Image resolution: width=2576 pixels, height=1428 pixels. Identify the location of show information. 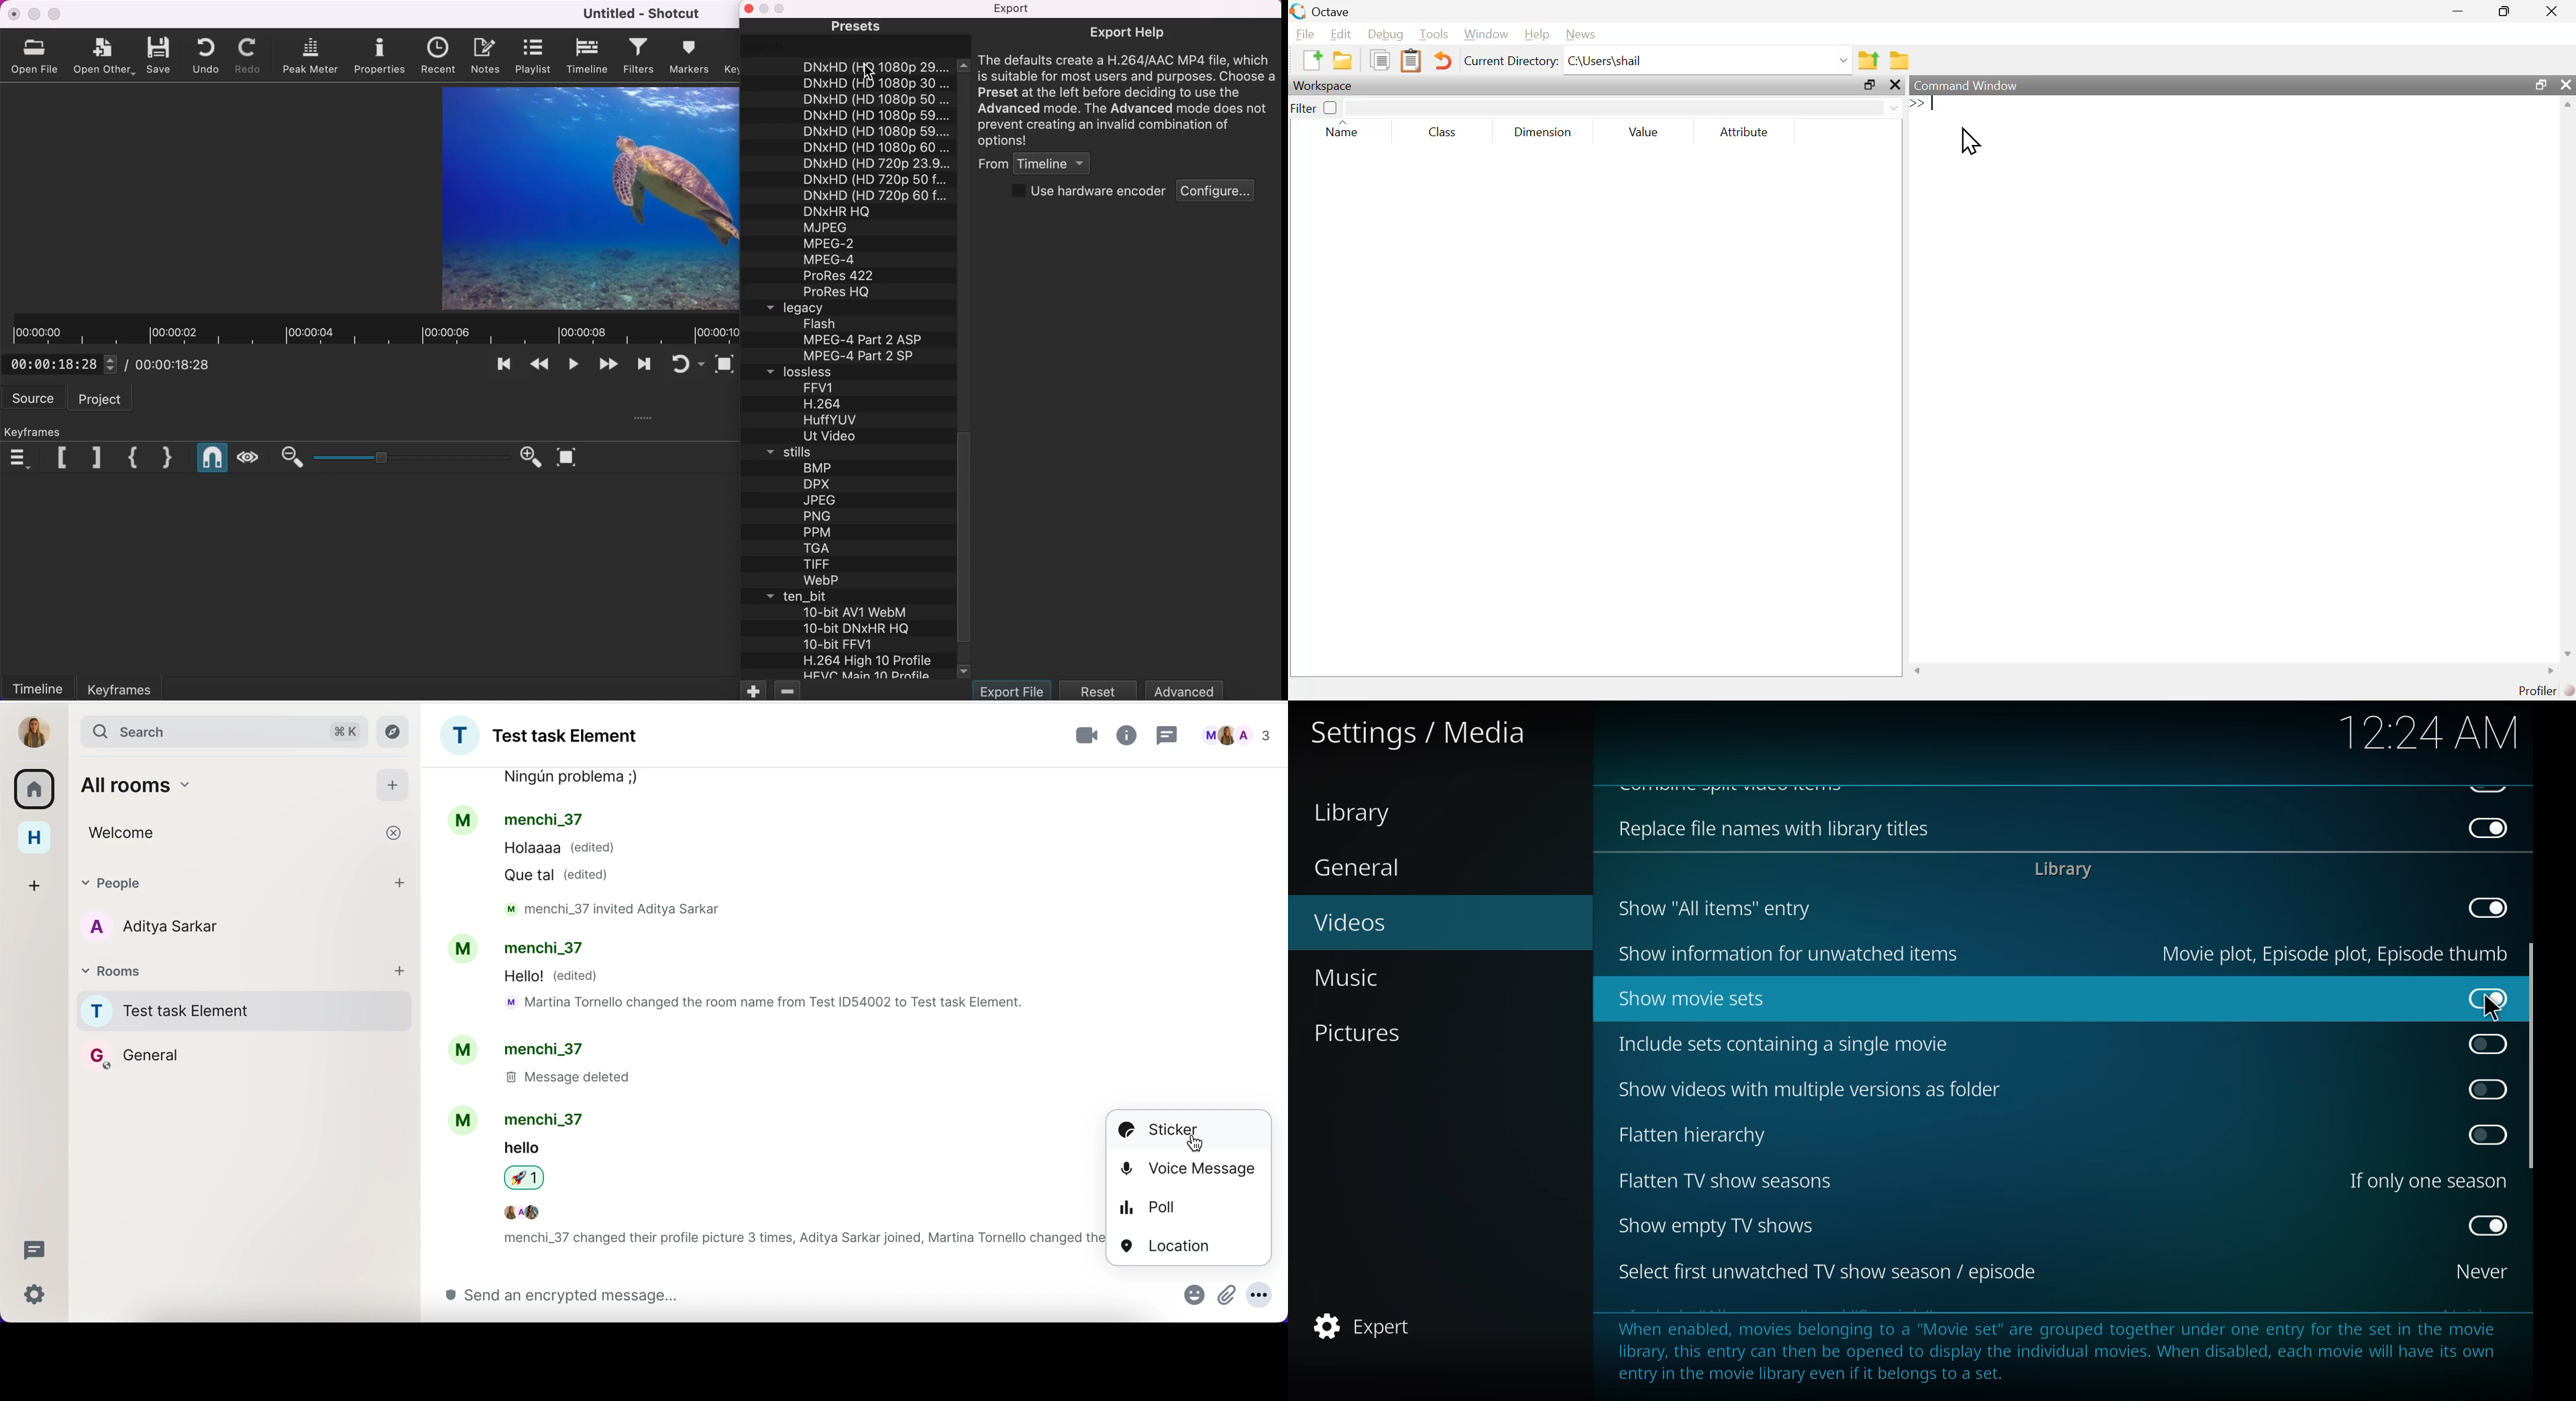
(1783, 955).